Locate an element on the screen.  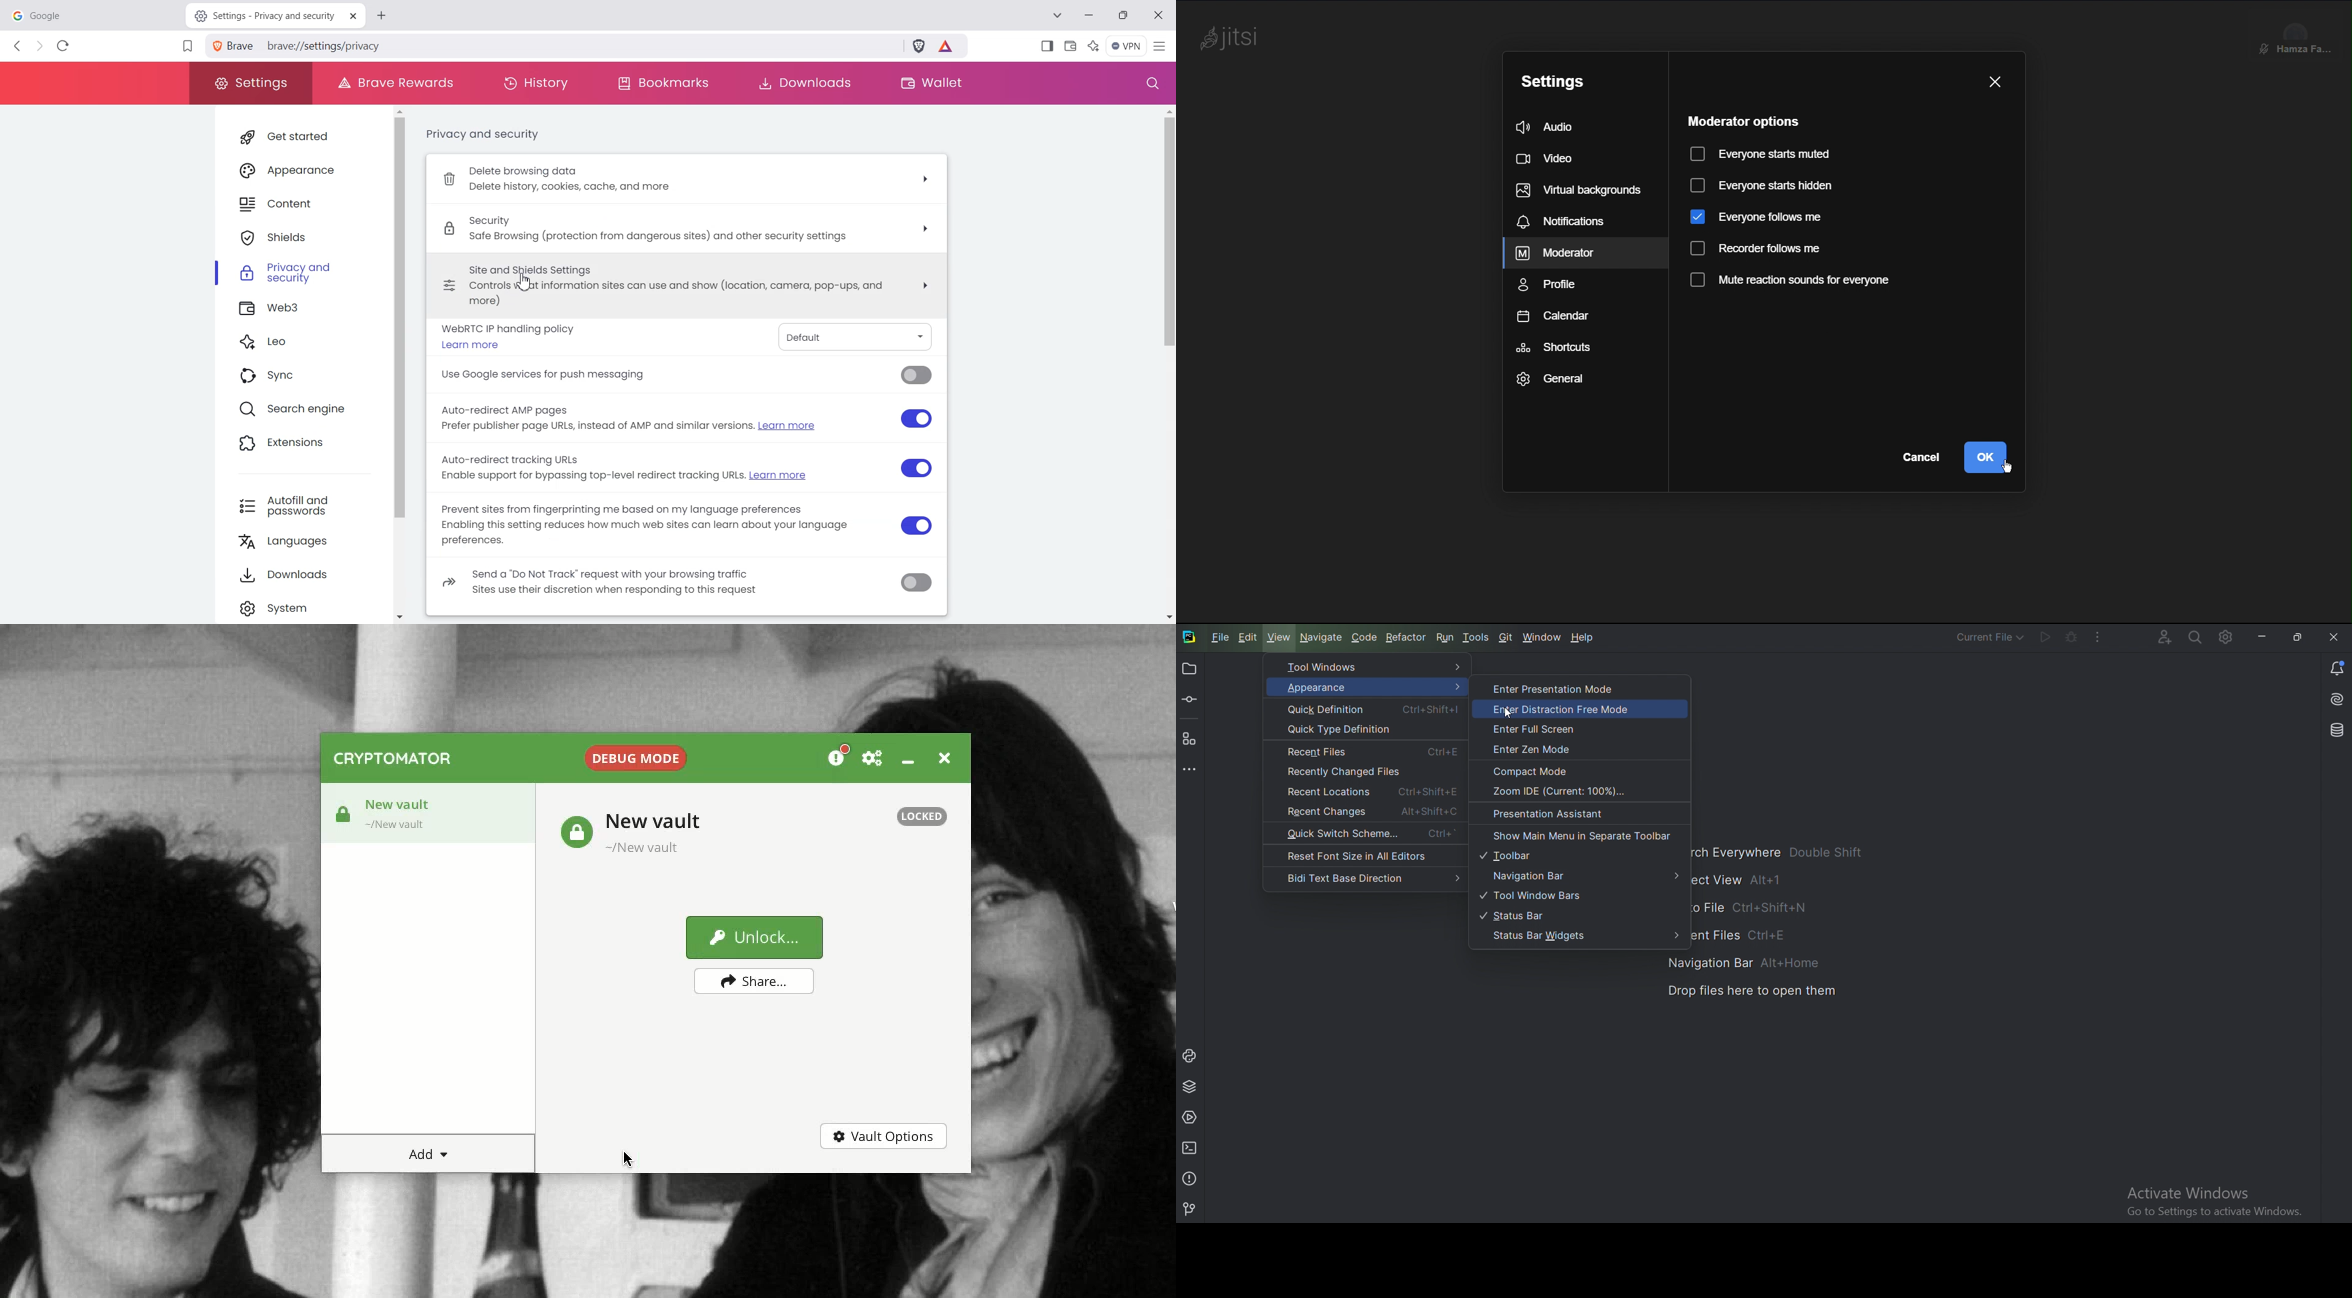
Tool window Bars is located at coordinates (1539, 895).